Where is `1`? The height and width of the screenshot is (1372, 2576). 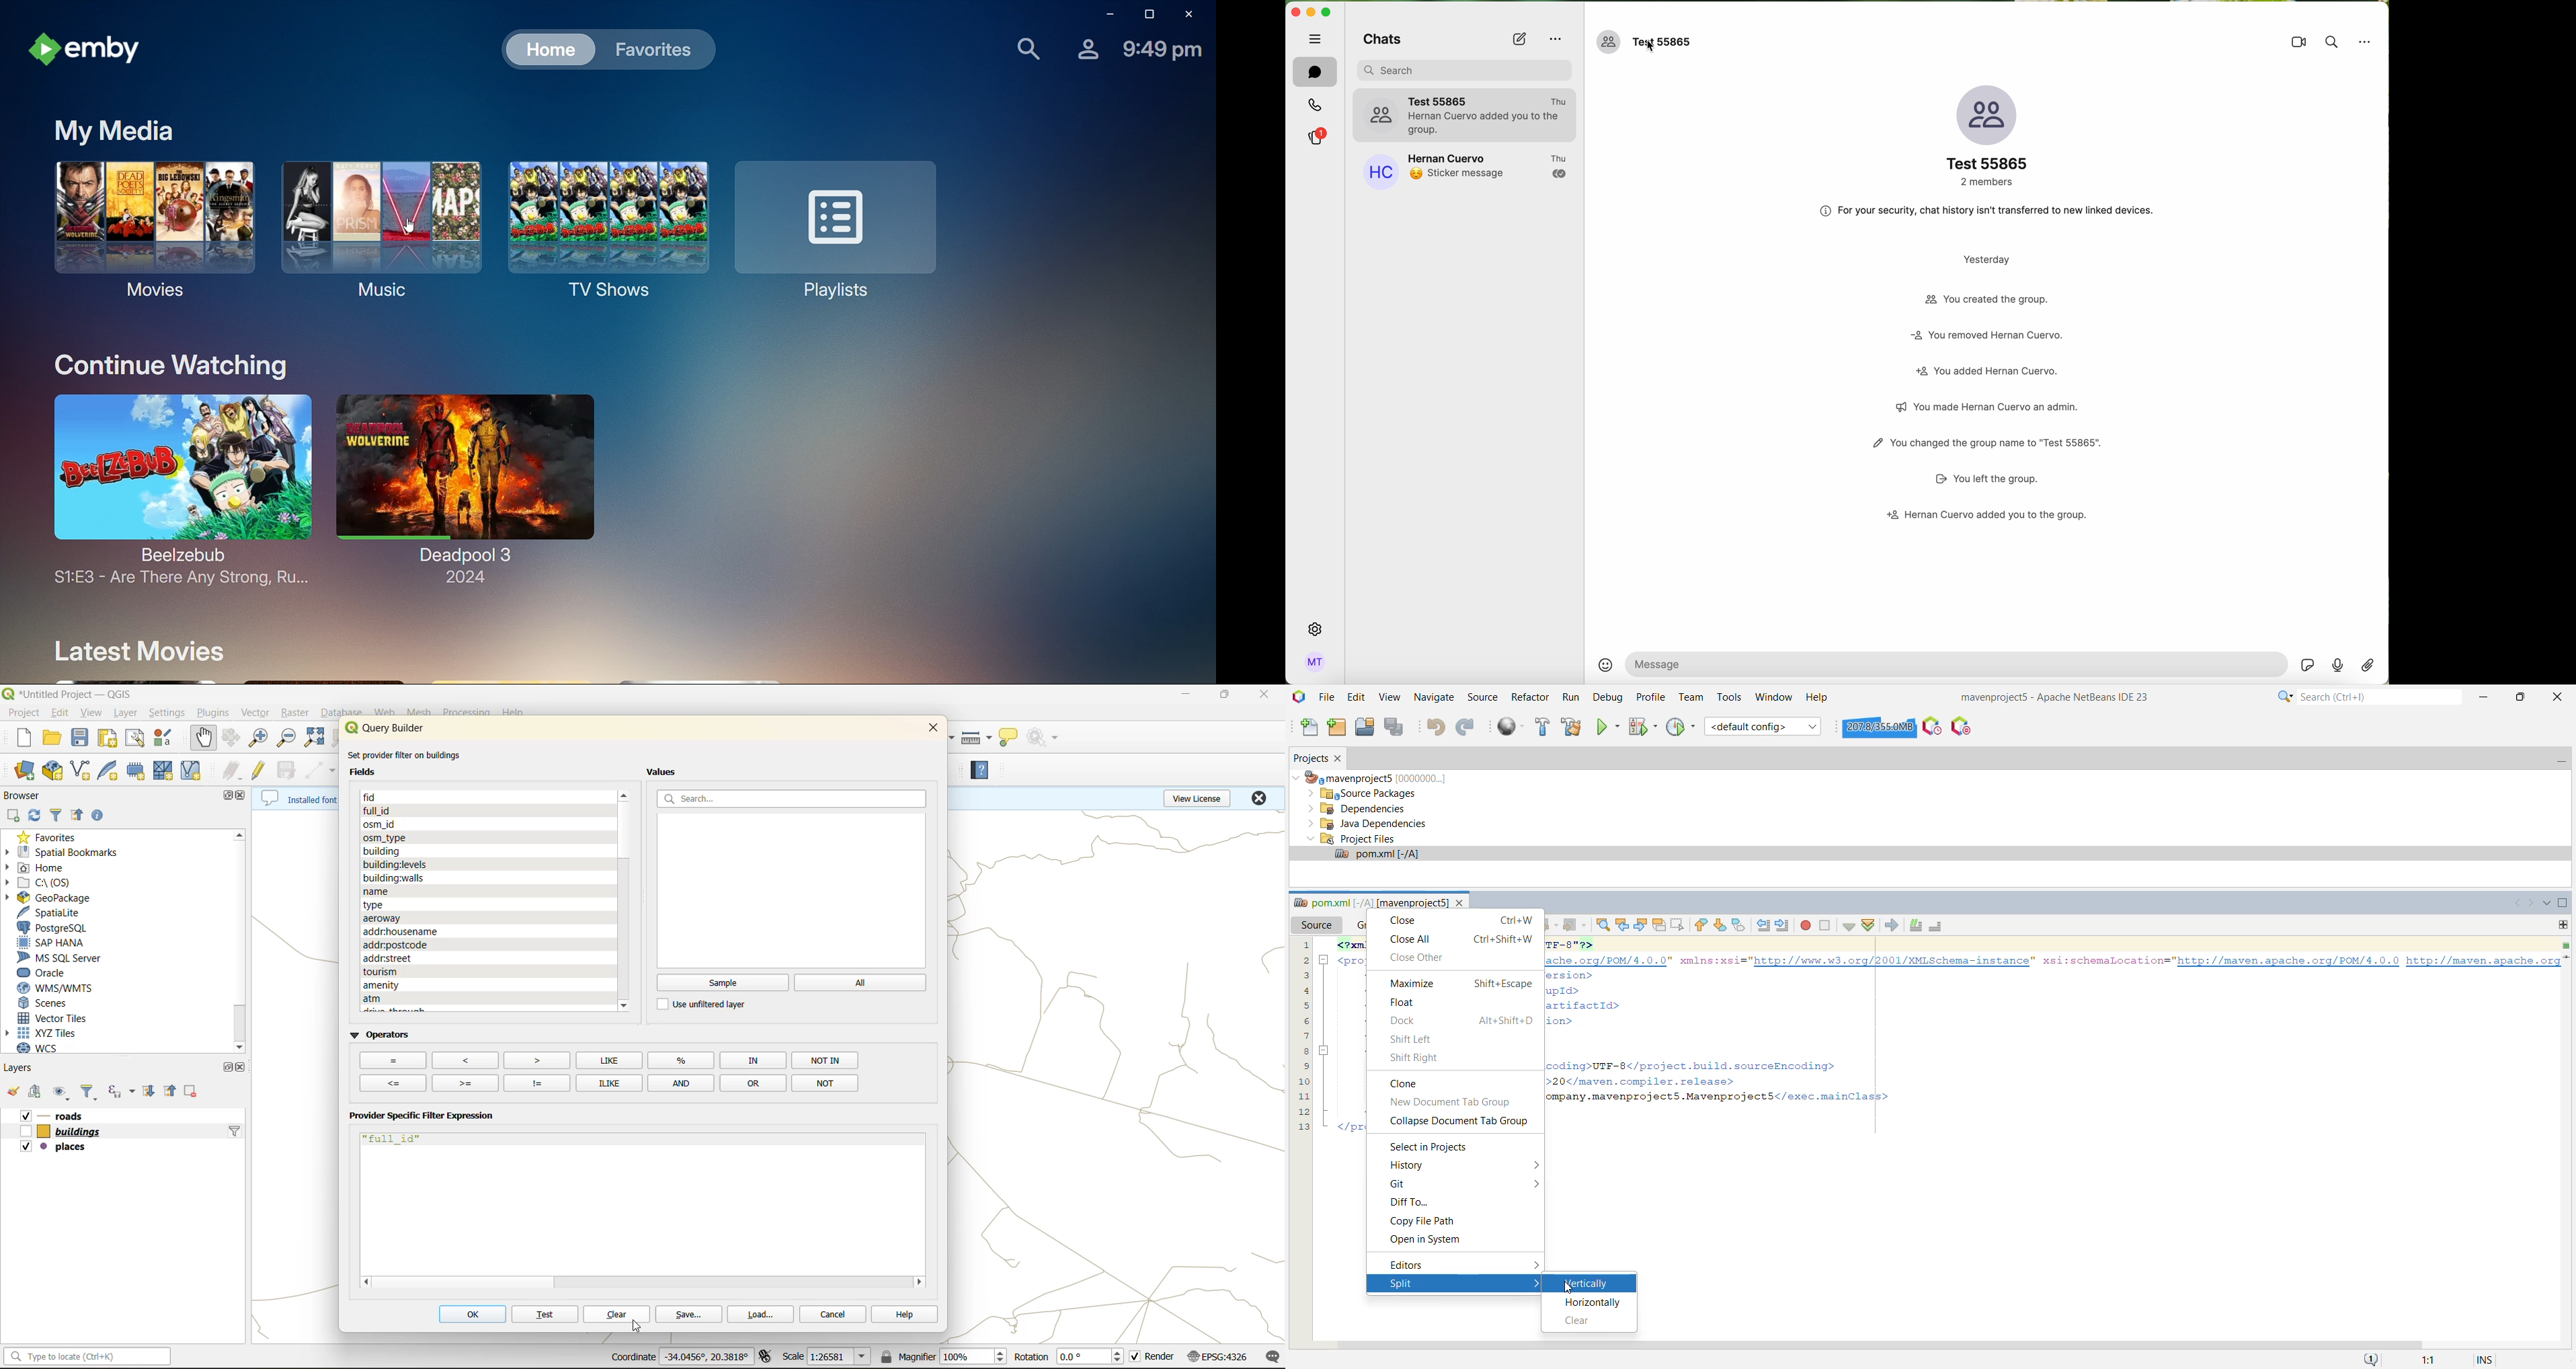 1 is located at coordinates (1303, 945).